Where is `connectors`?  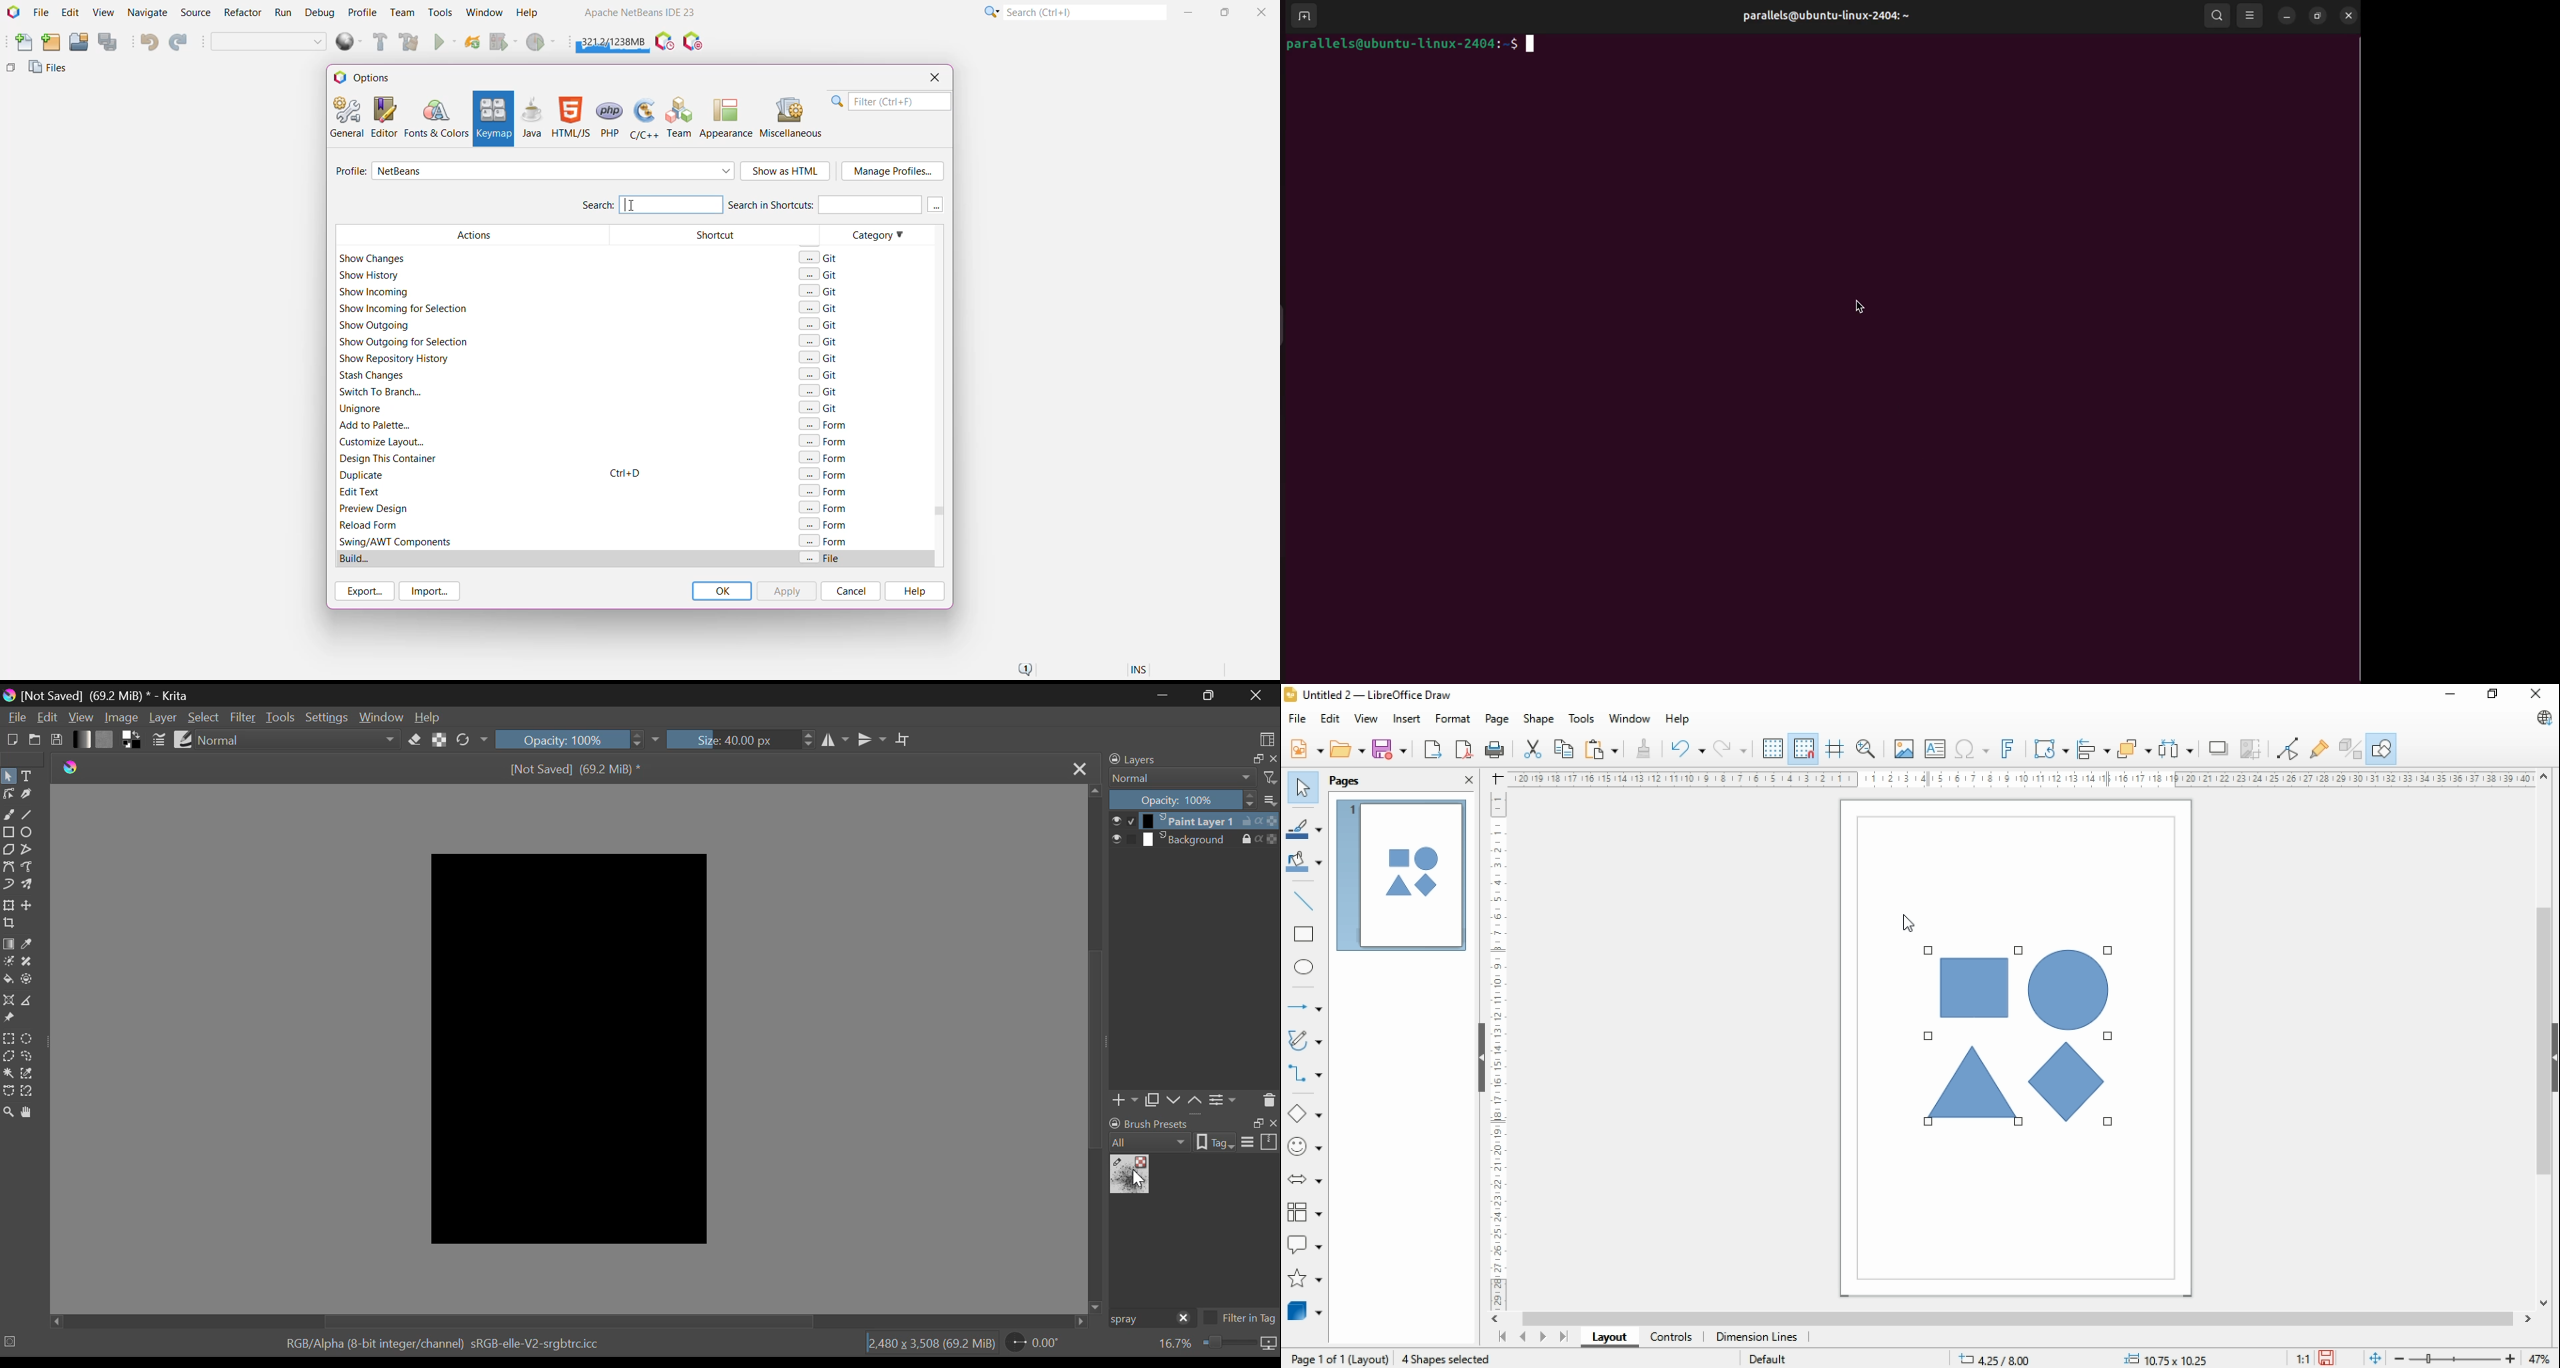
connectors is located at coordinates (1304, 1074).